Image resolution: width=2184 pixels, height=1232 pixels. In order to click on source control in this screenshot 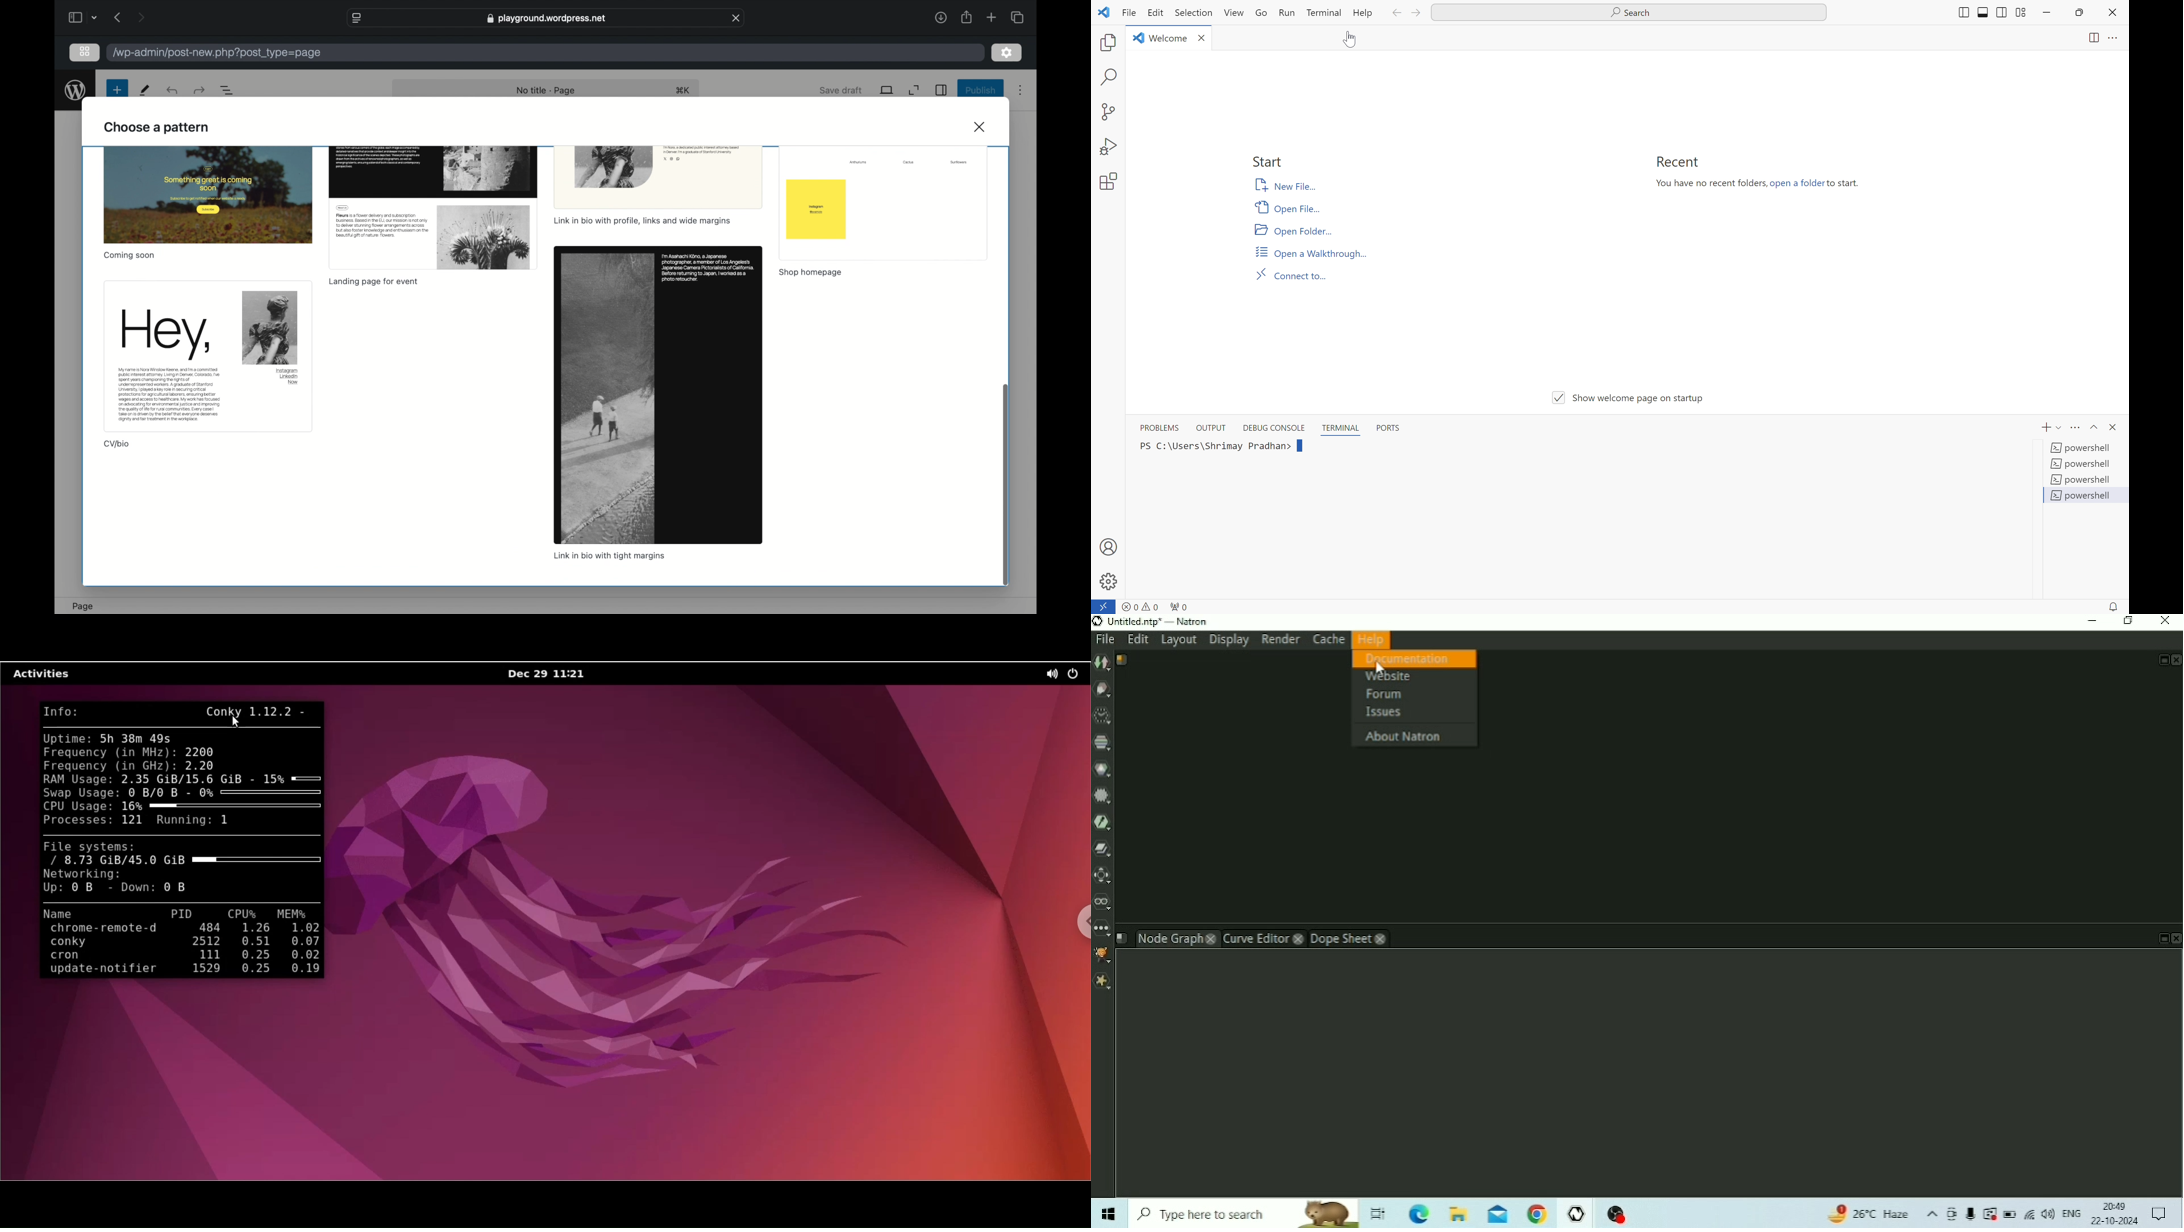, I will do `click(1107, 111)`.